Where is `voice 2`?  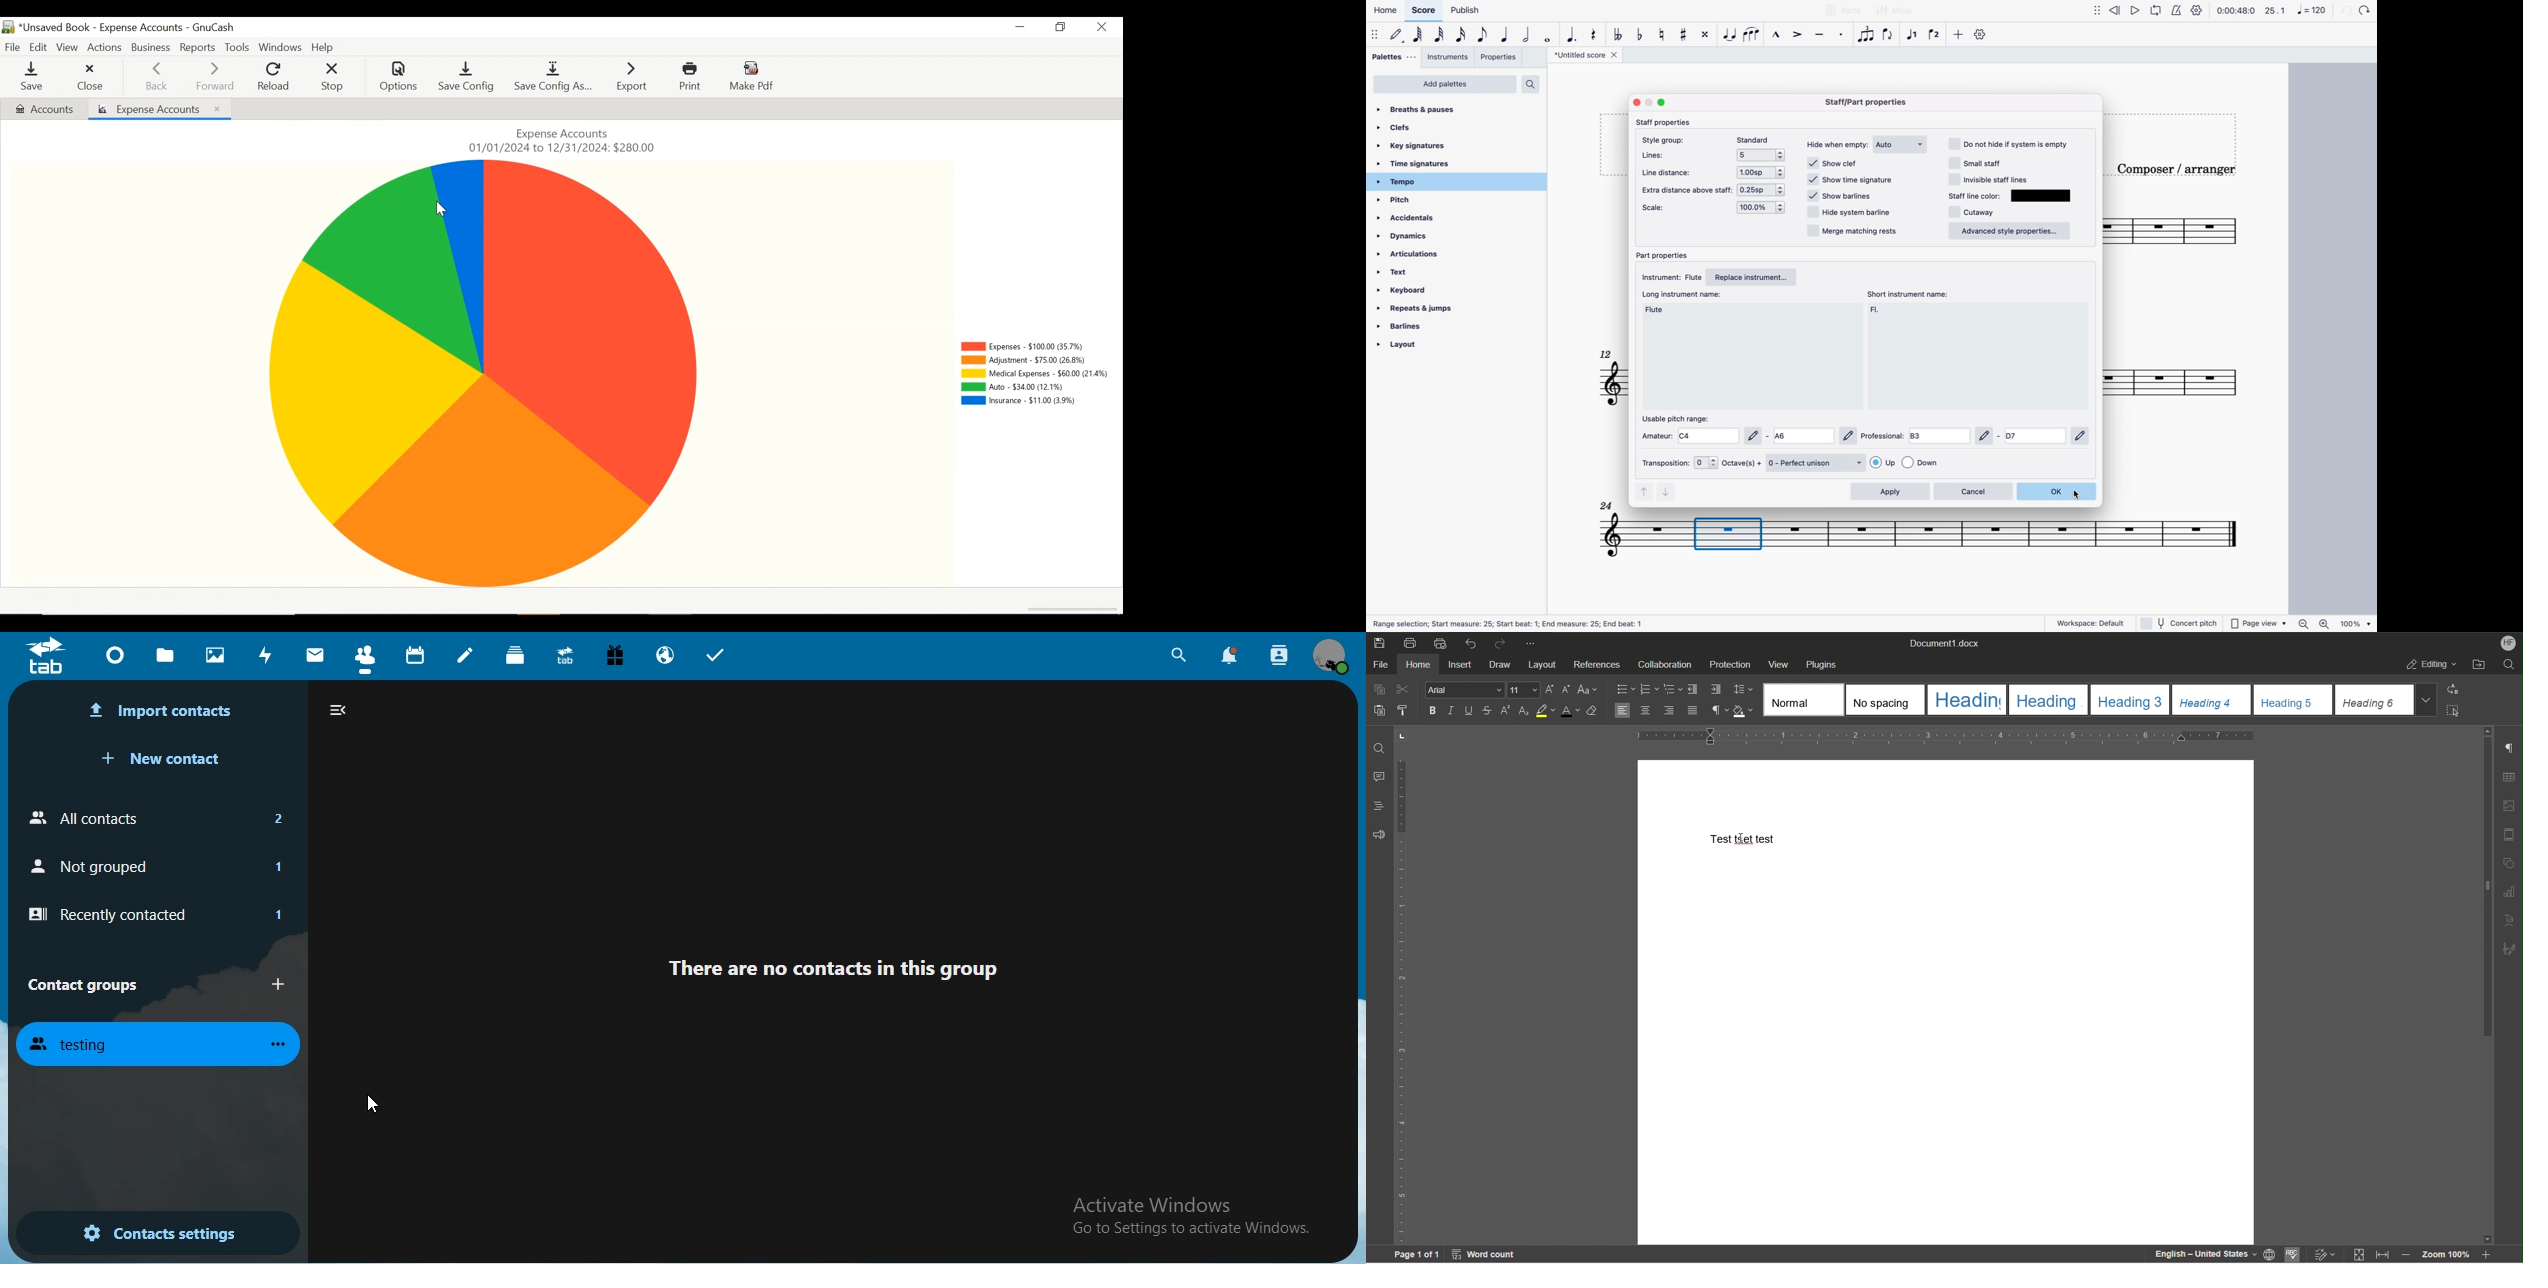 voice 2 is located at coordinates (1935, 36).